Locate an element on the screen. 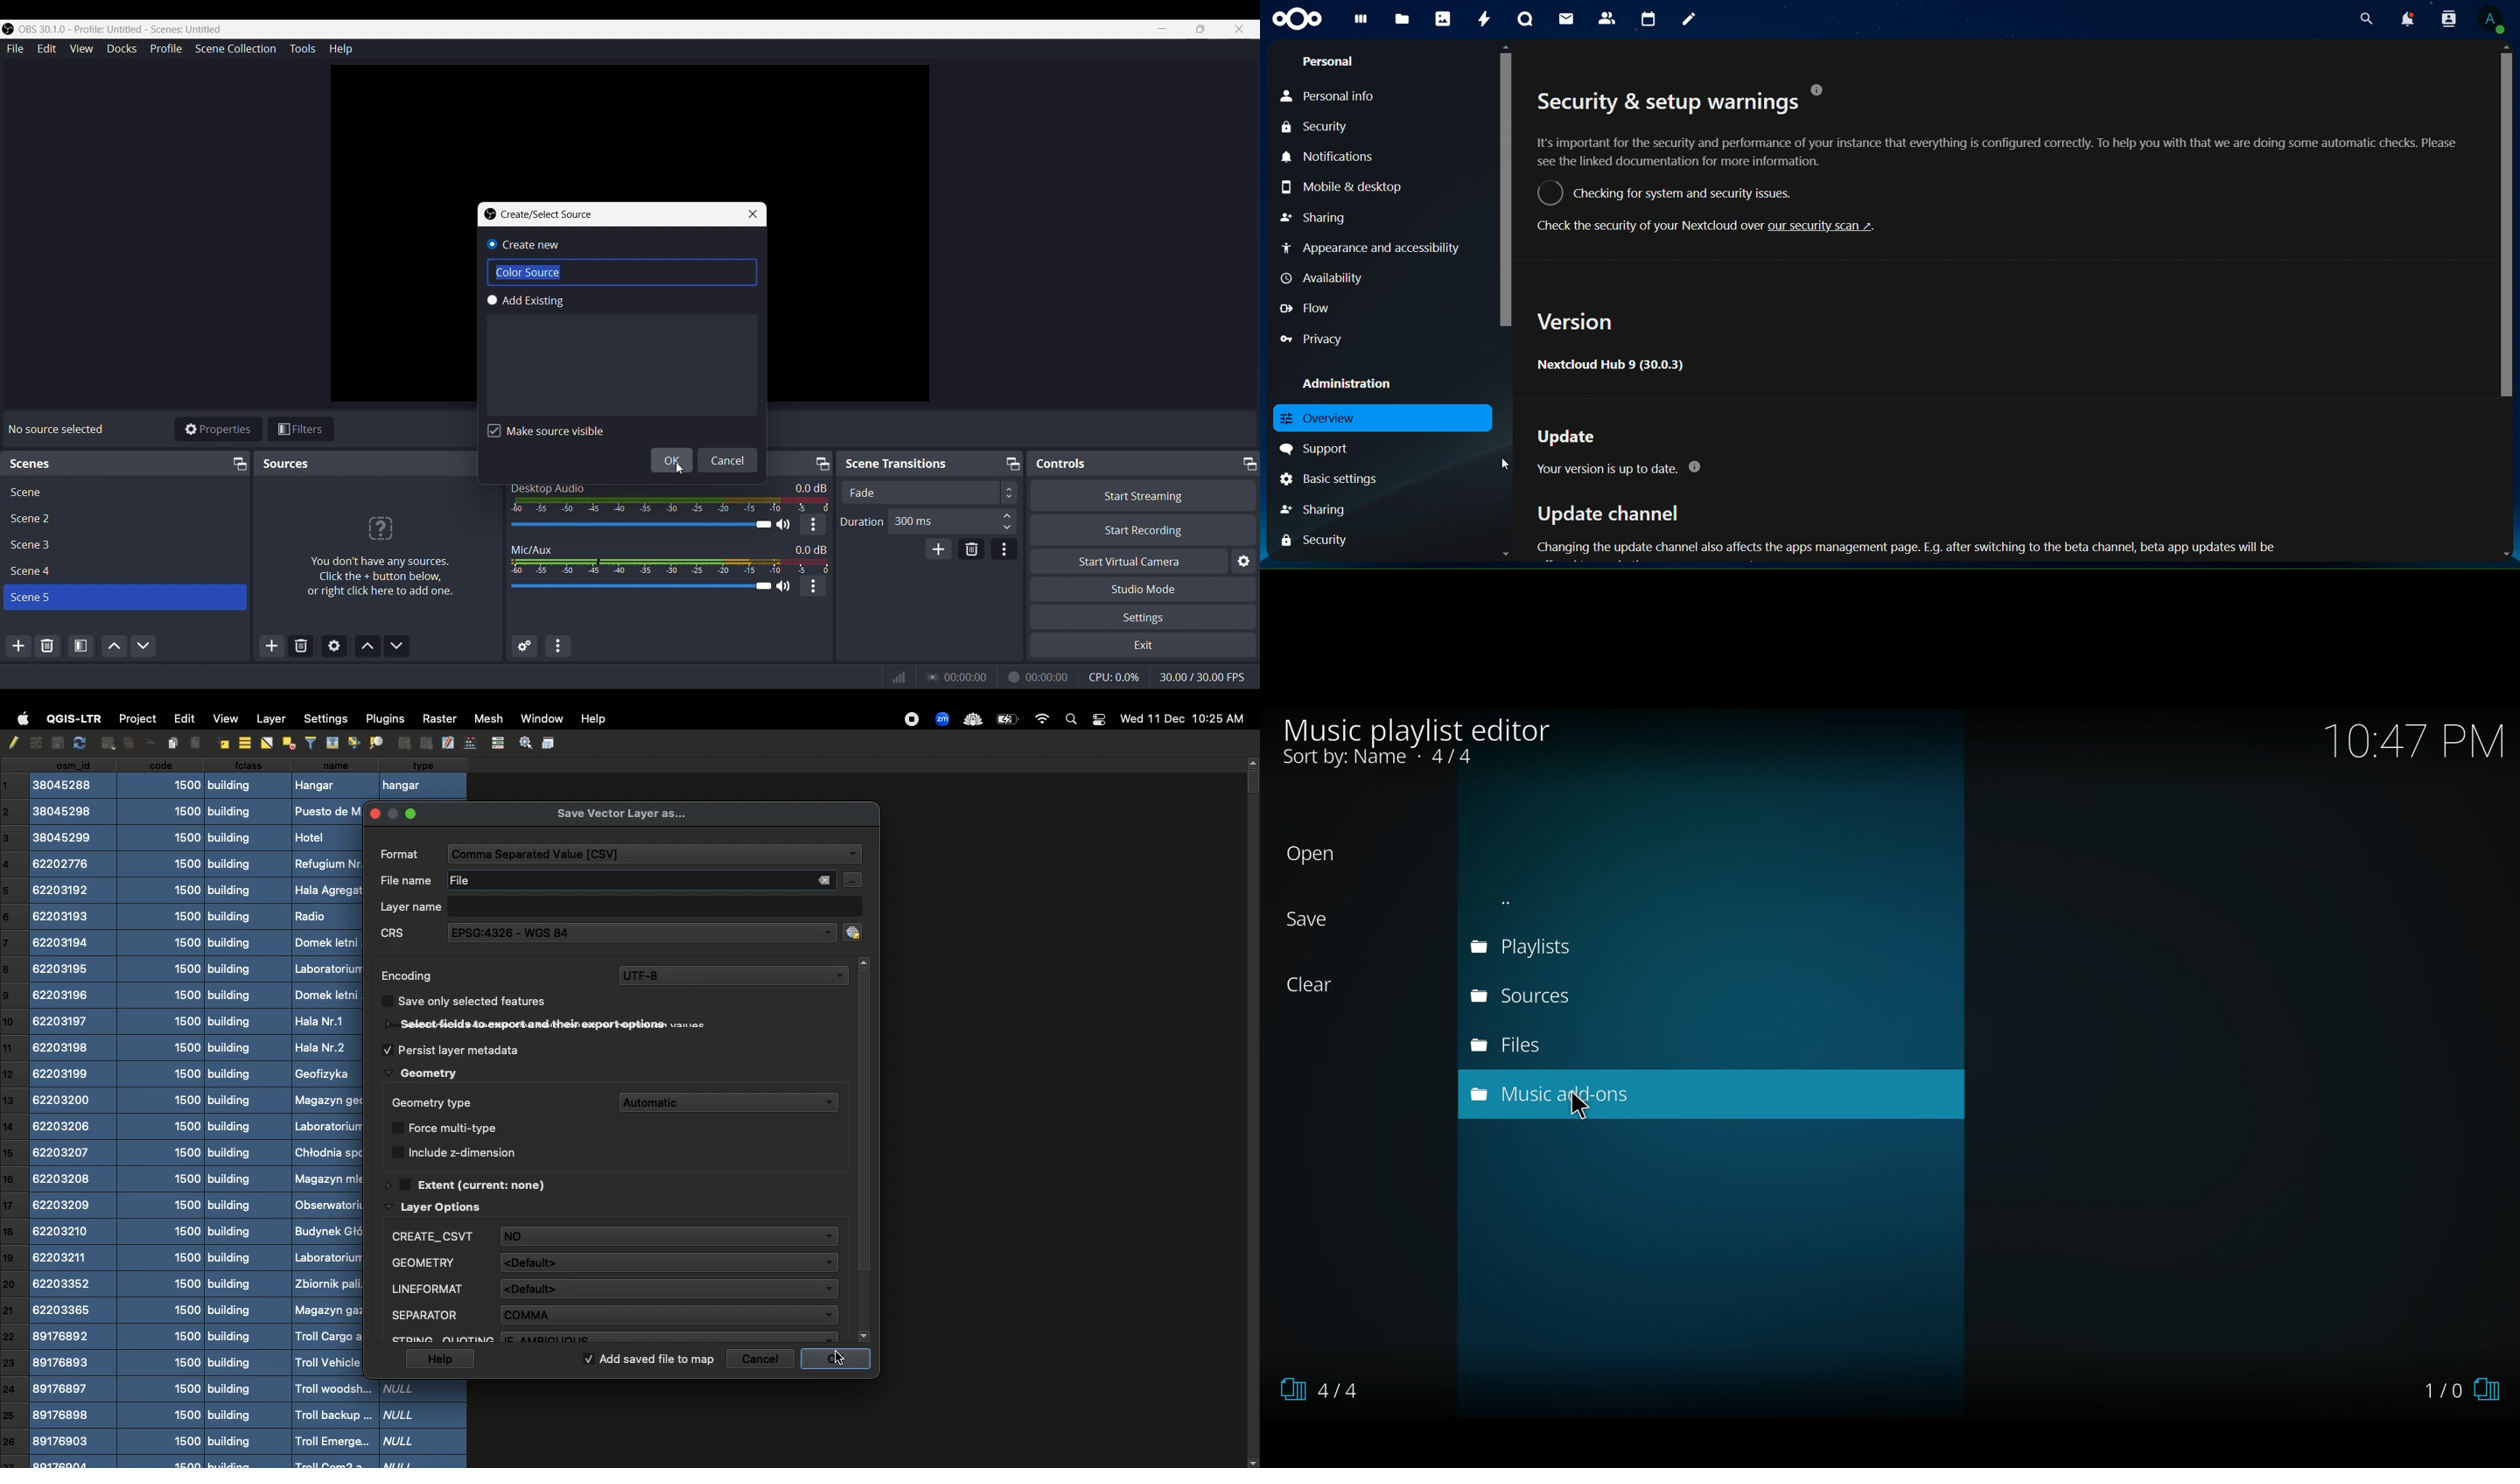  Version is located at coordinates (1571, 319).